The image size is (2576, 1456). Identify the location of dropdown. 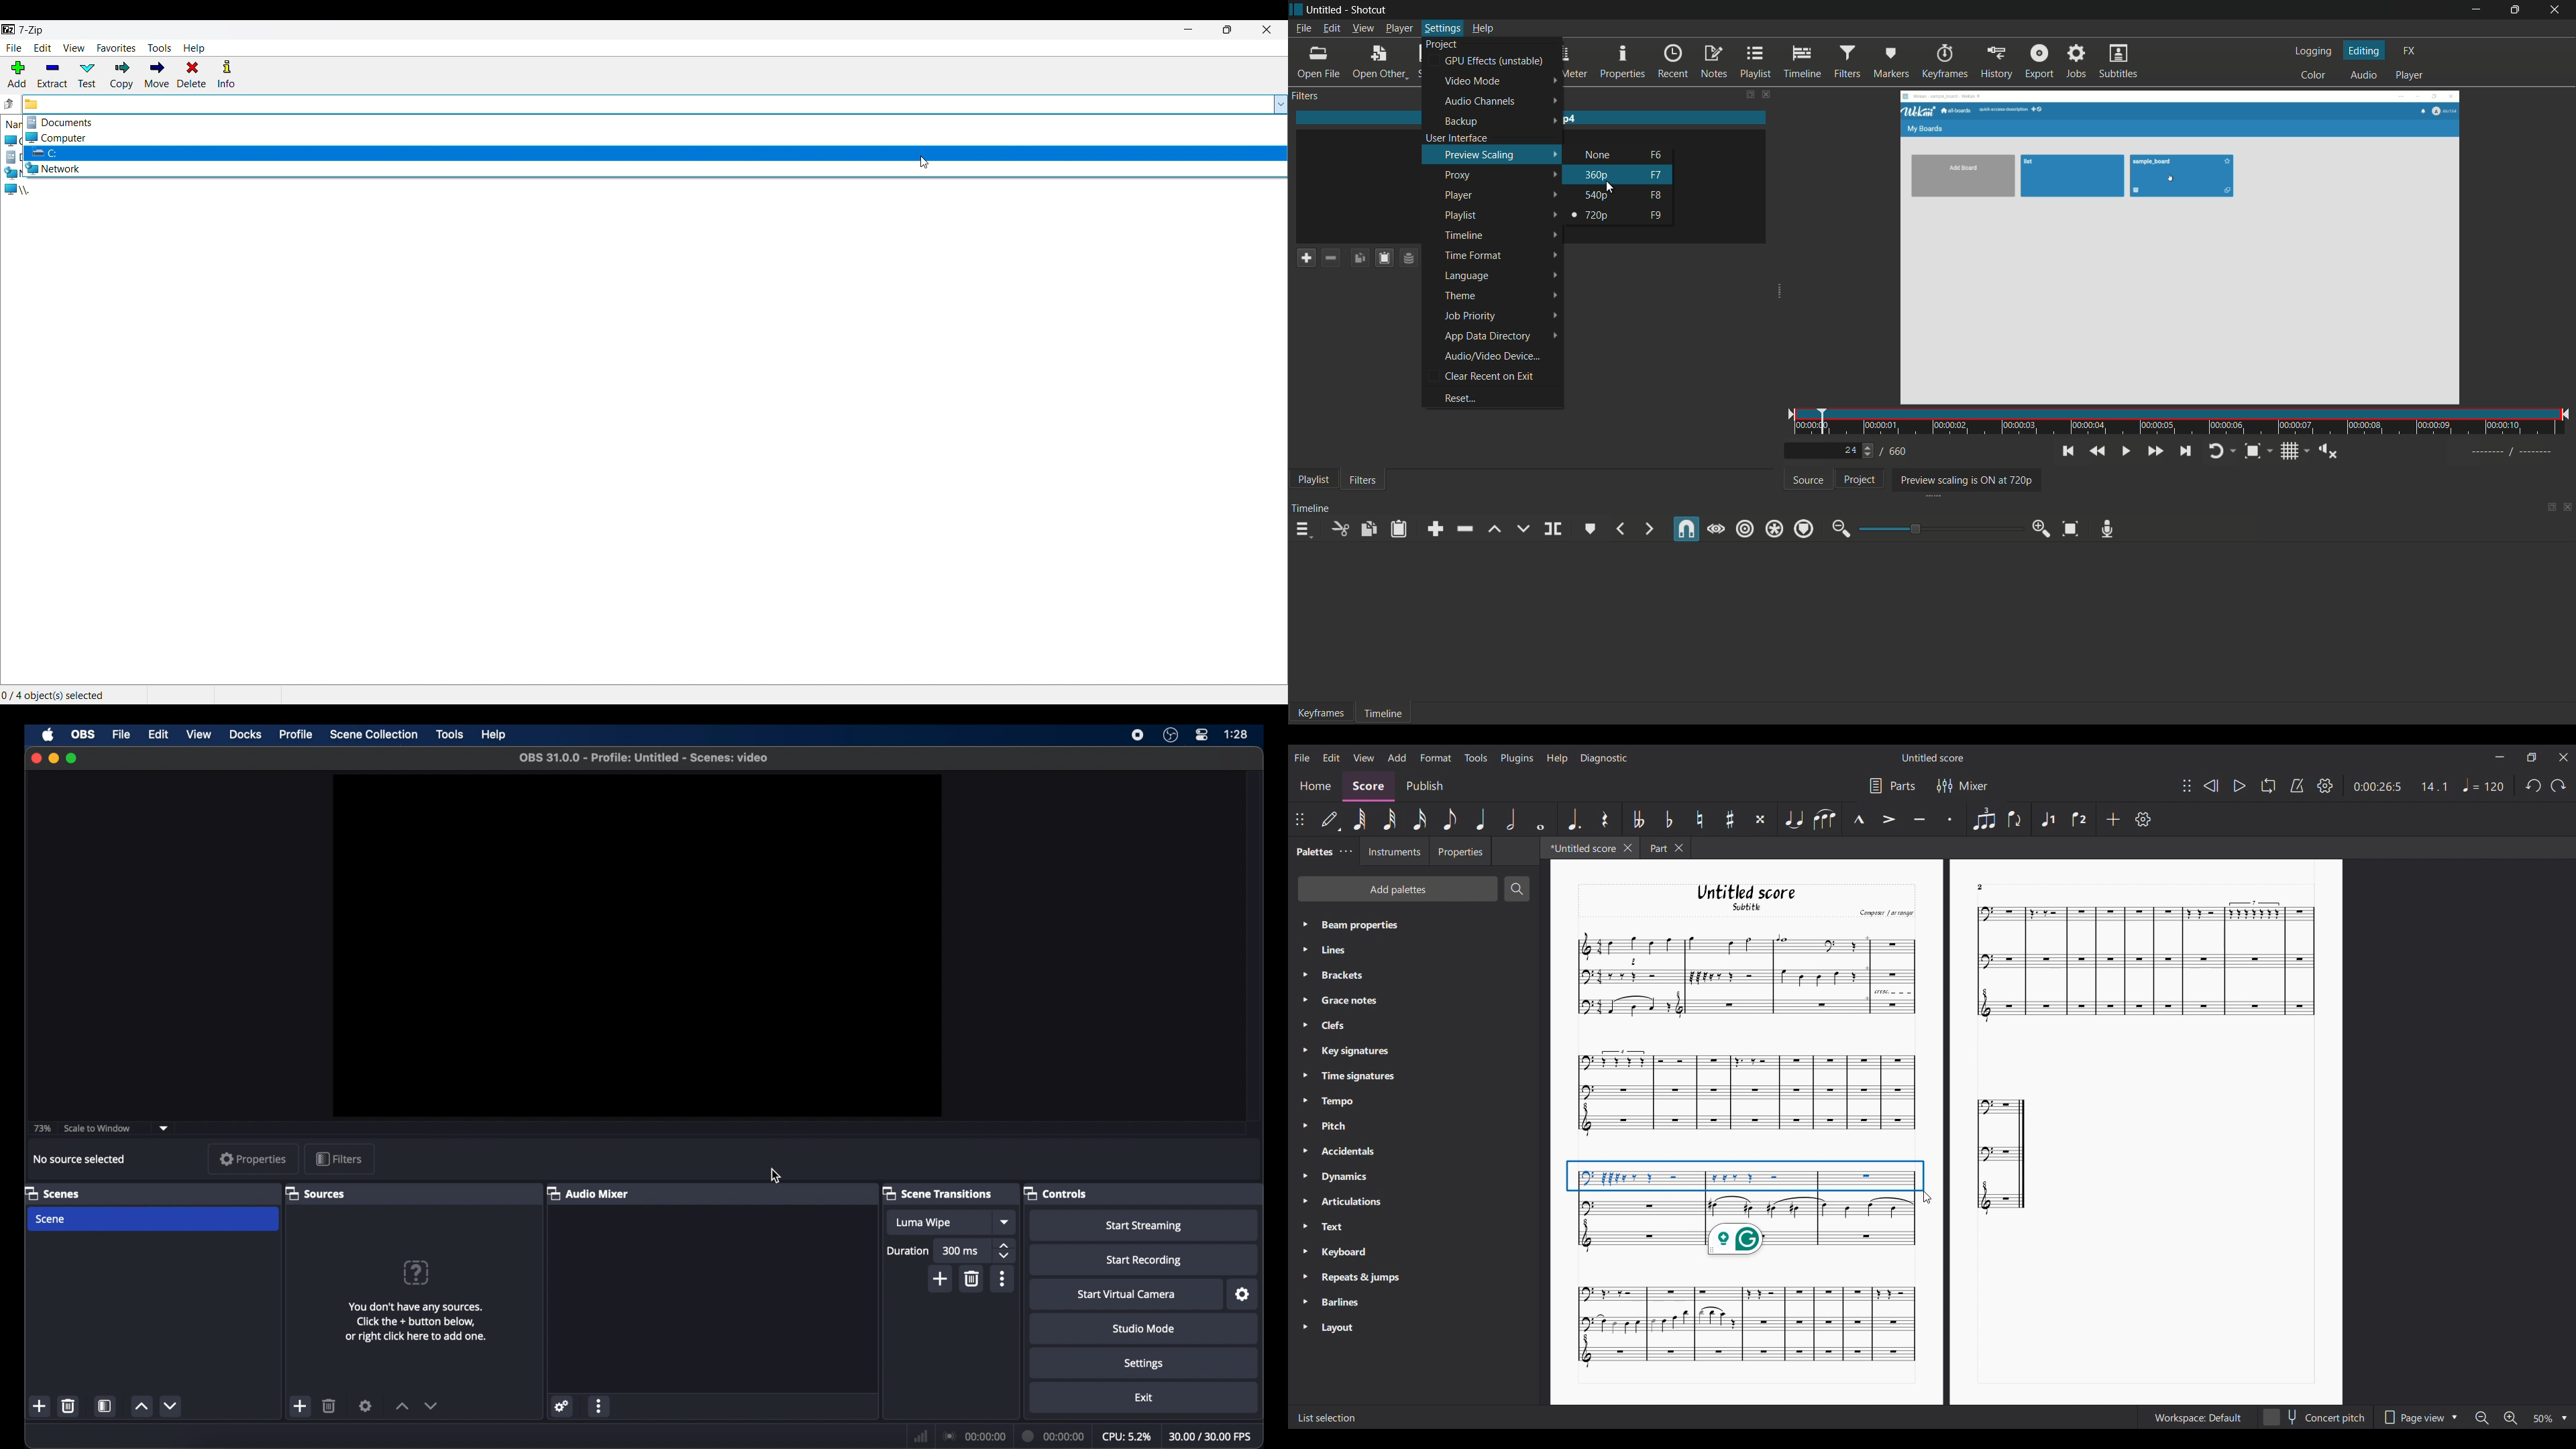
(1004, 1222).